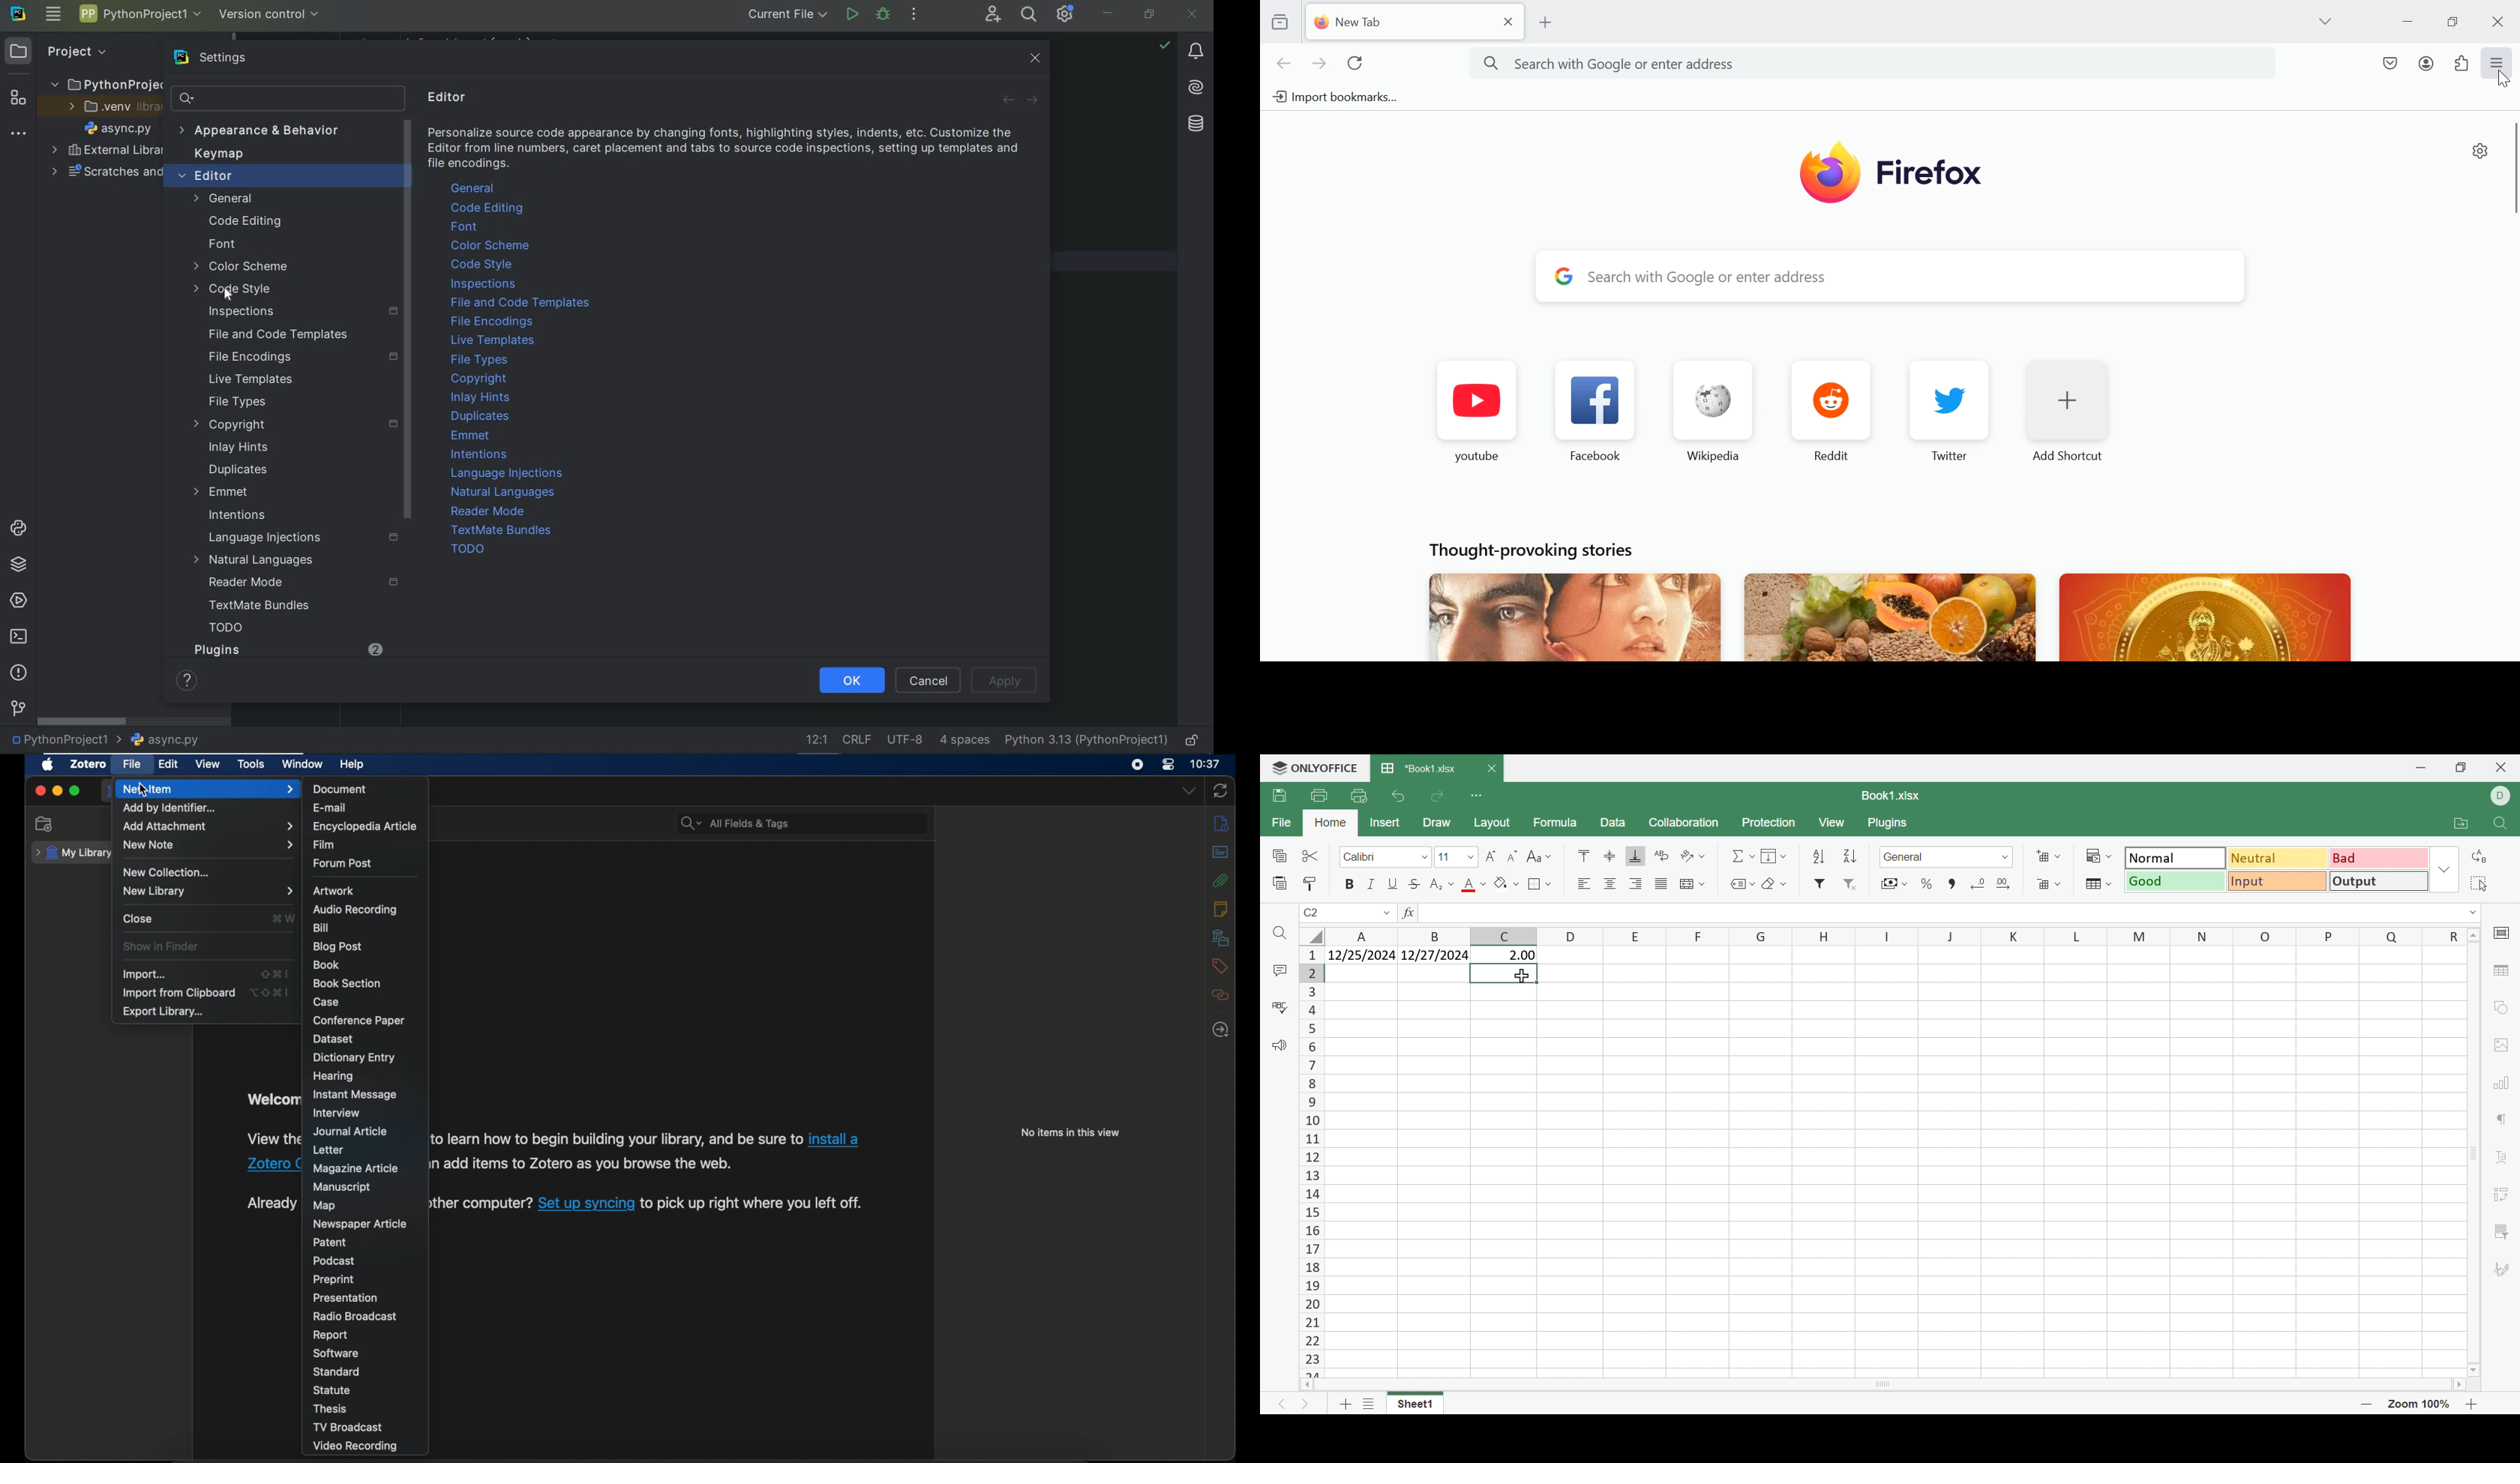  Describe the element at coordinates (506, 530) in the screenshot. I see `TextMate Bundles` at that location.